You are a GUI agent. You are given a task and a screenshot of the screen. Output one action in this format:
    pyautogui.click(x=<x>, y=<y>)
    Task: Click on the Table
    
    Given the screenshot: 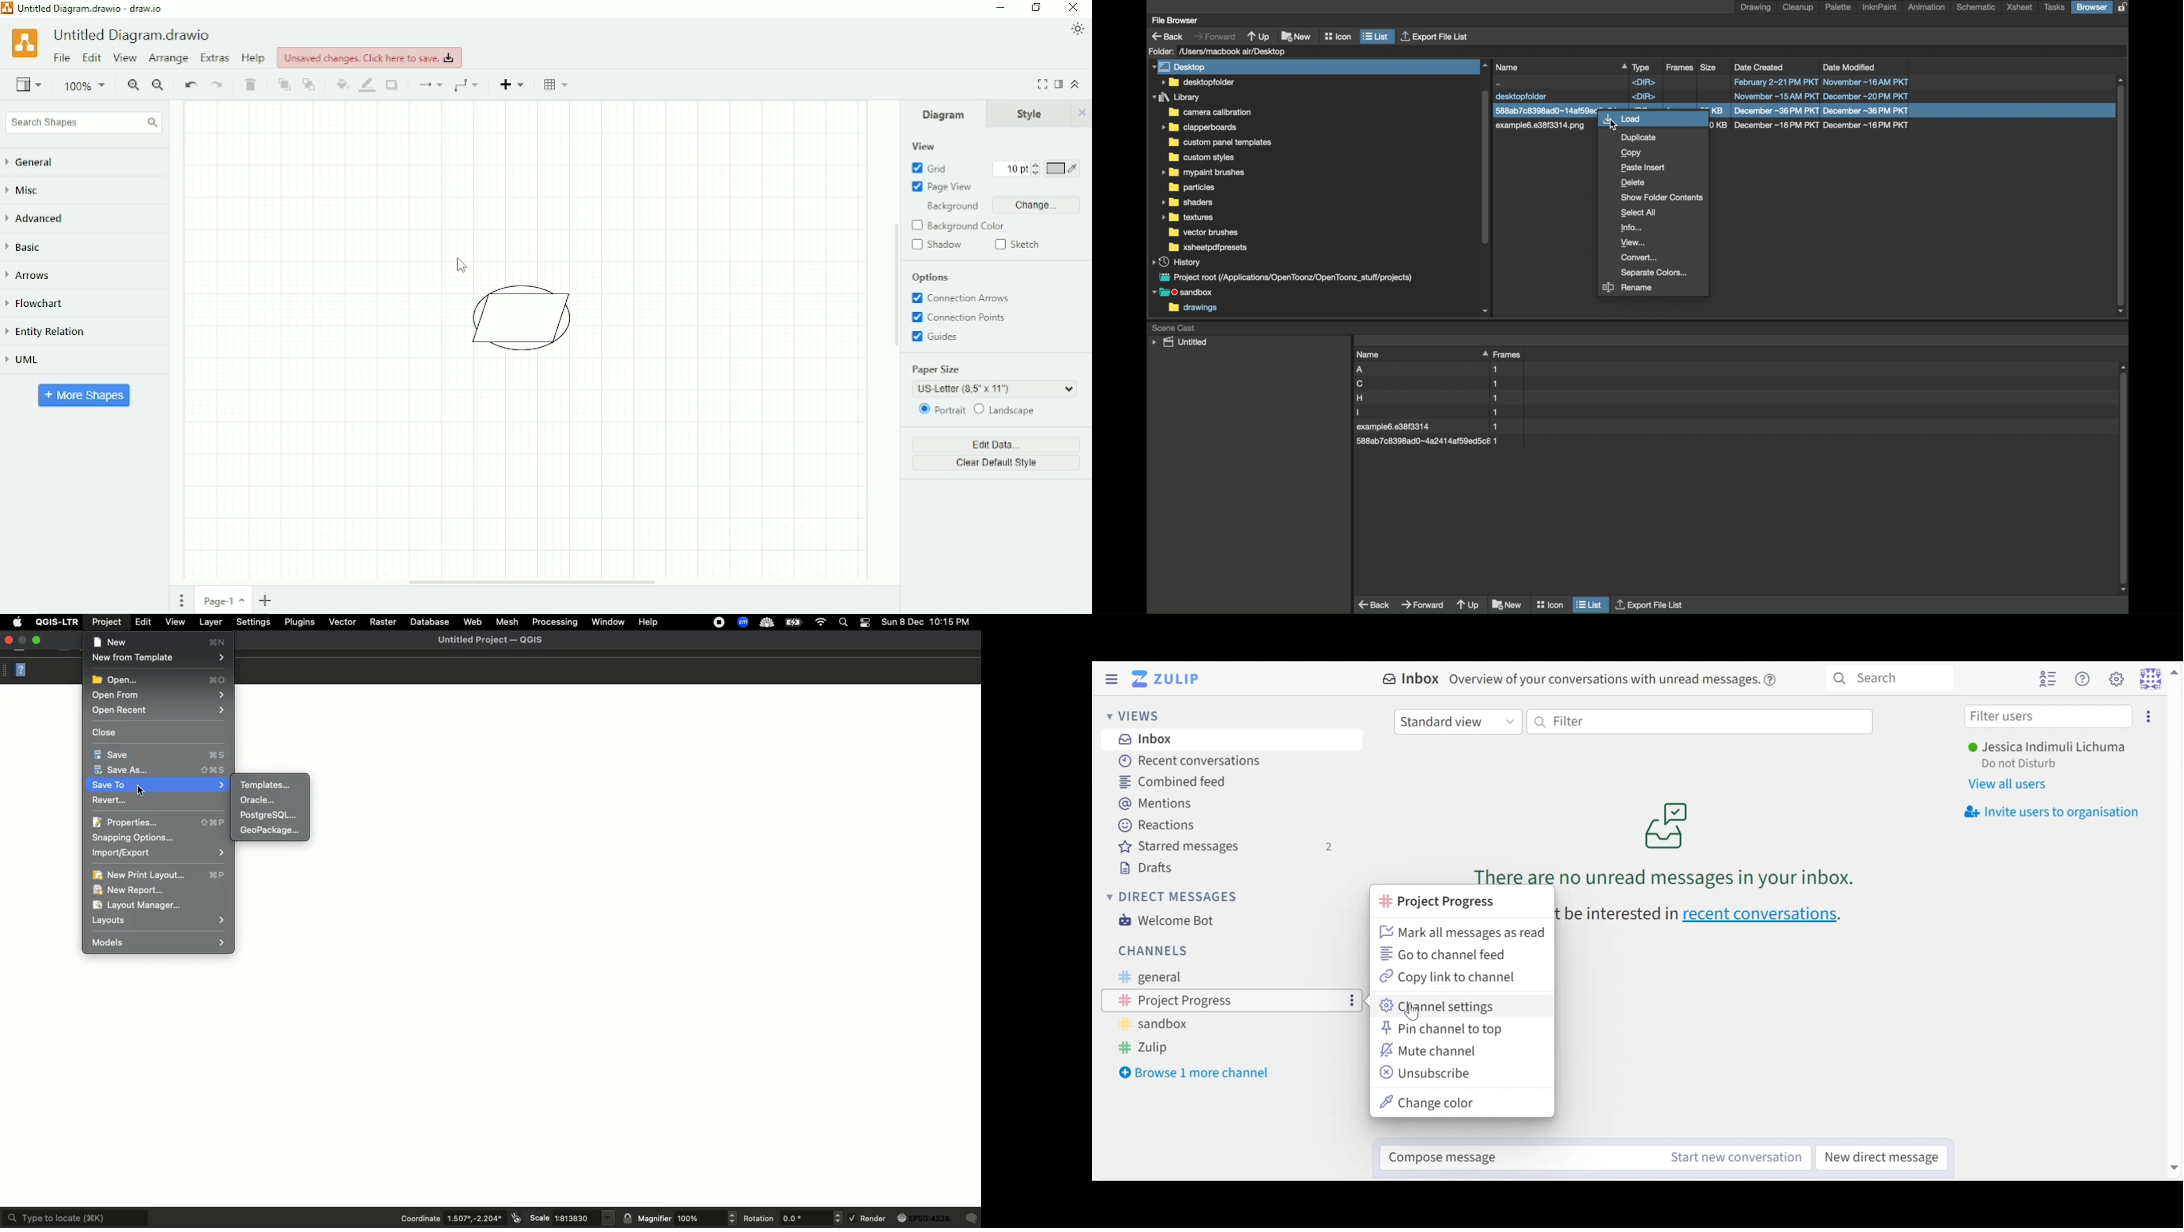 What is the action you would take?
    pyautogui.click(x=558, y=84)
    